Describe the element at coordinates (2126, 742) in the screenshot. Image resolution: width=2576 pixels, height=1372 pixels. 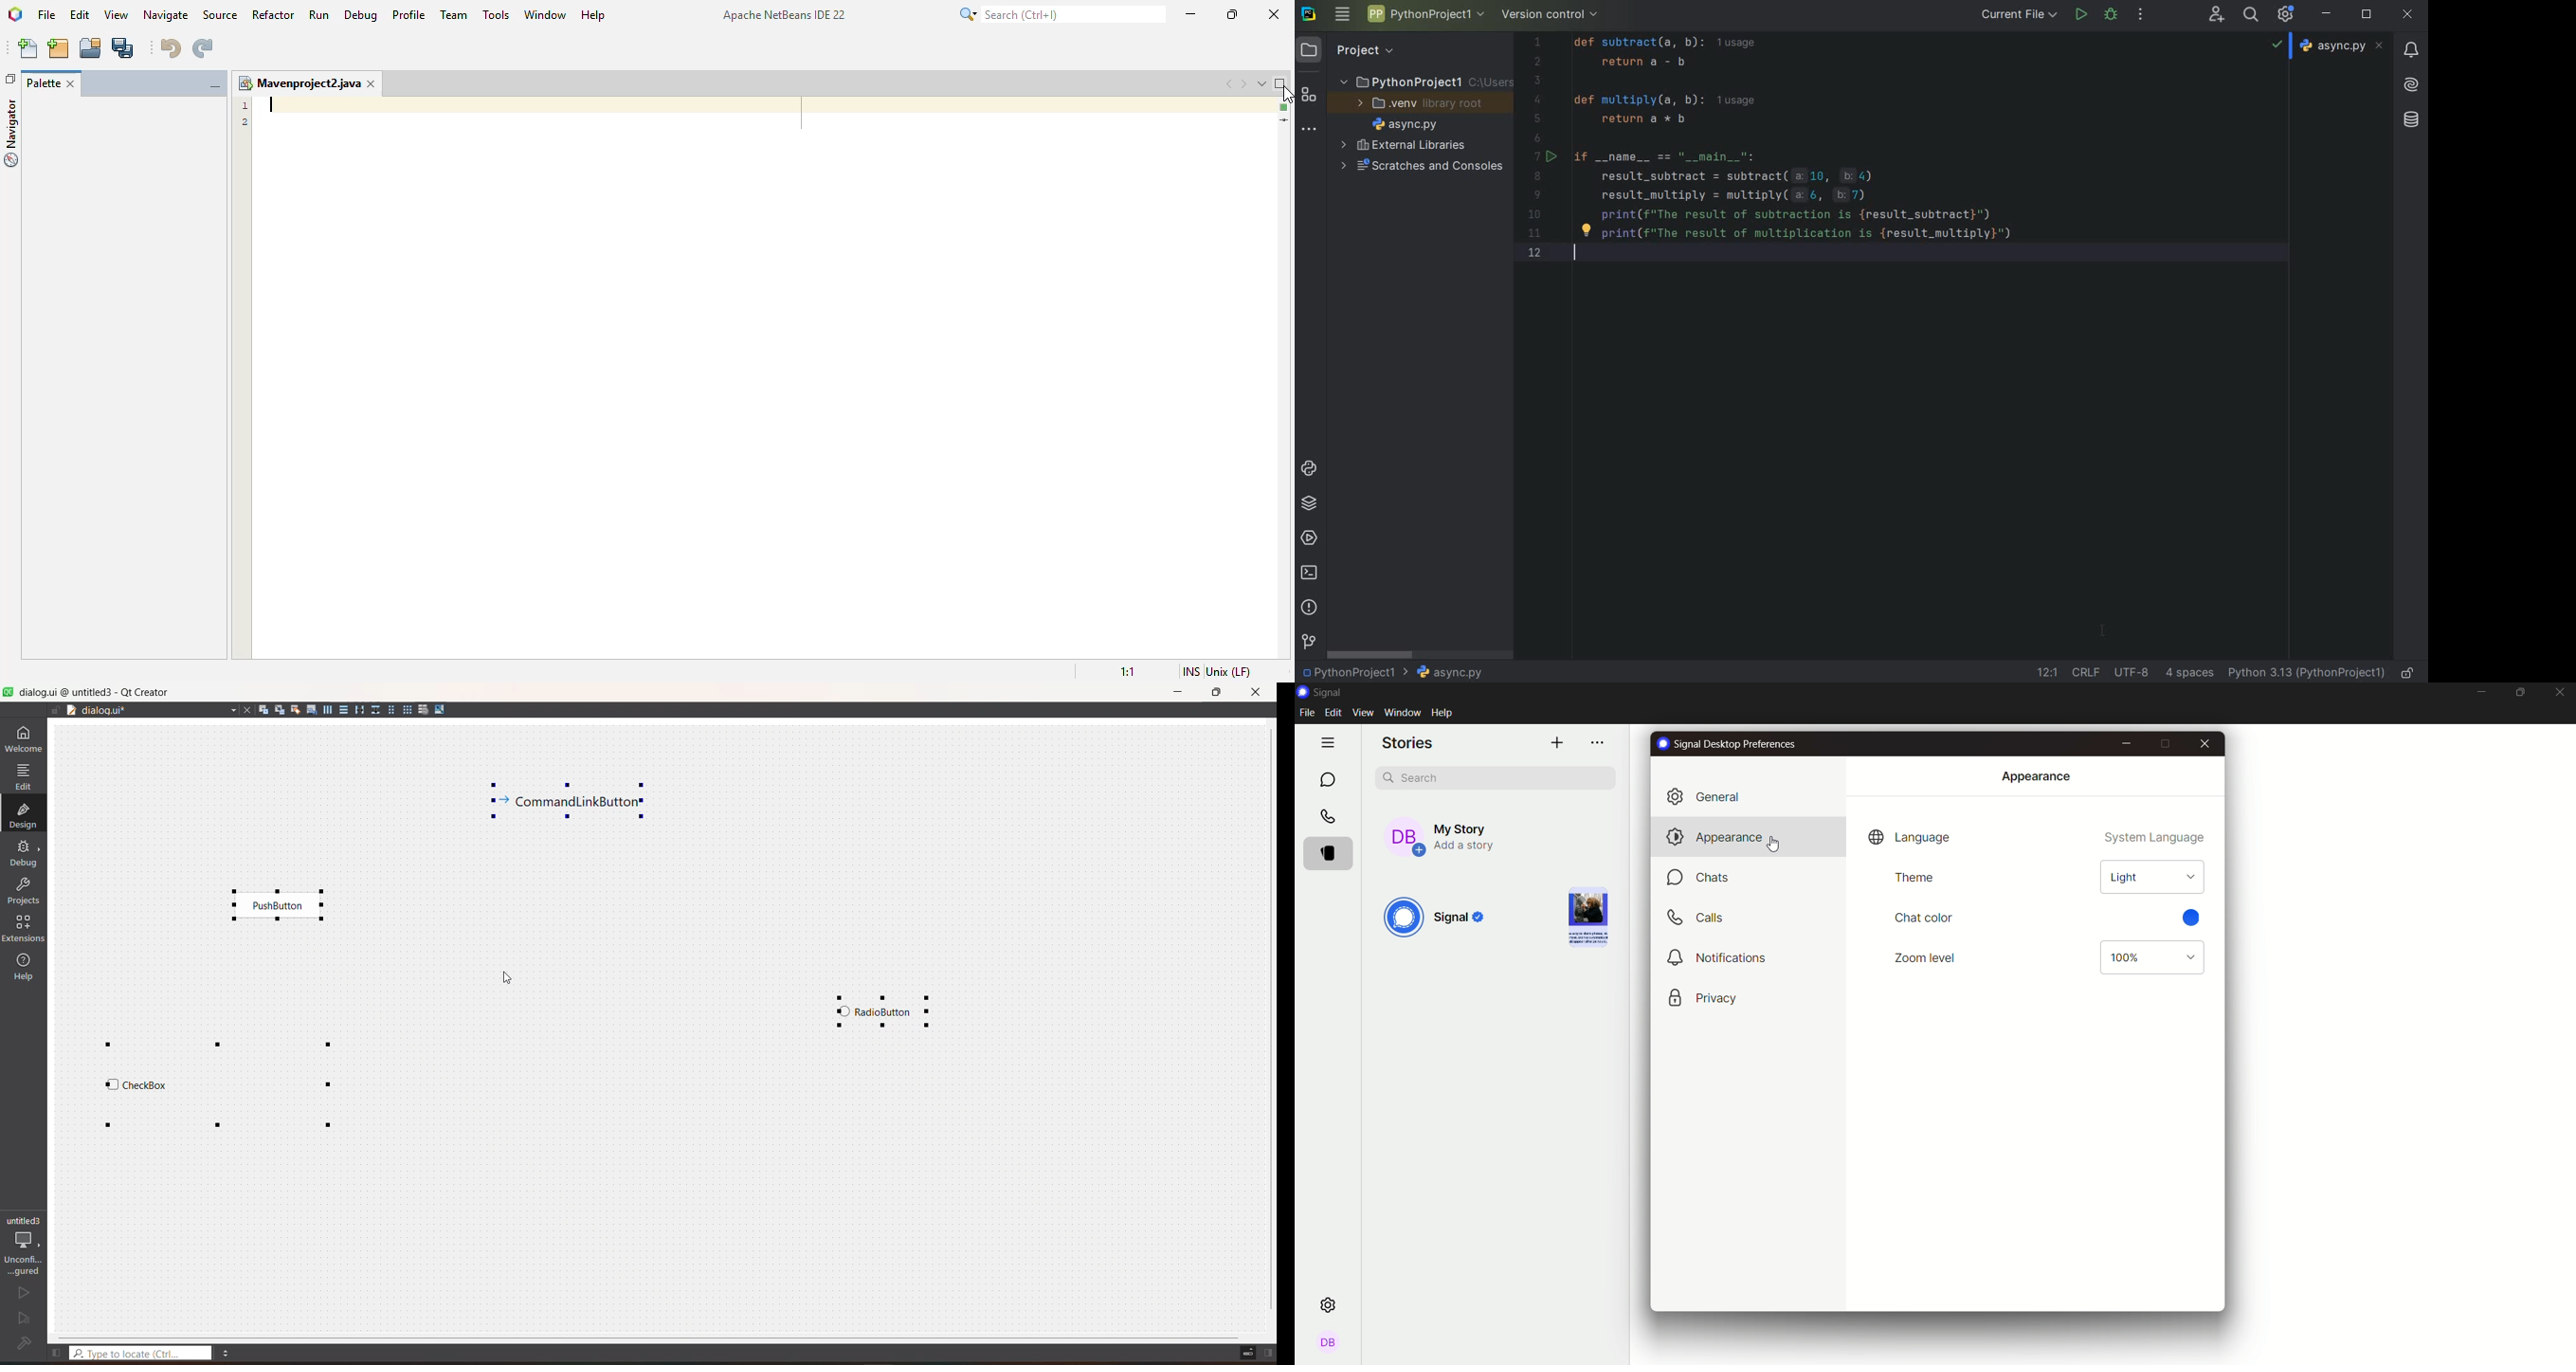
I see `minimize` at that location.